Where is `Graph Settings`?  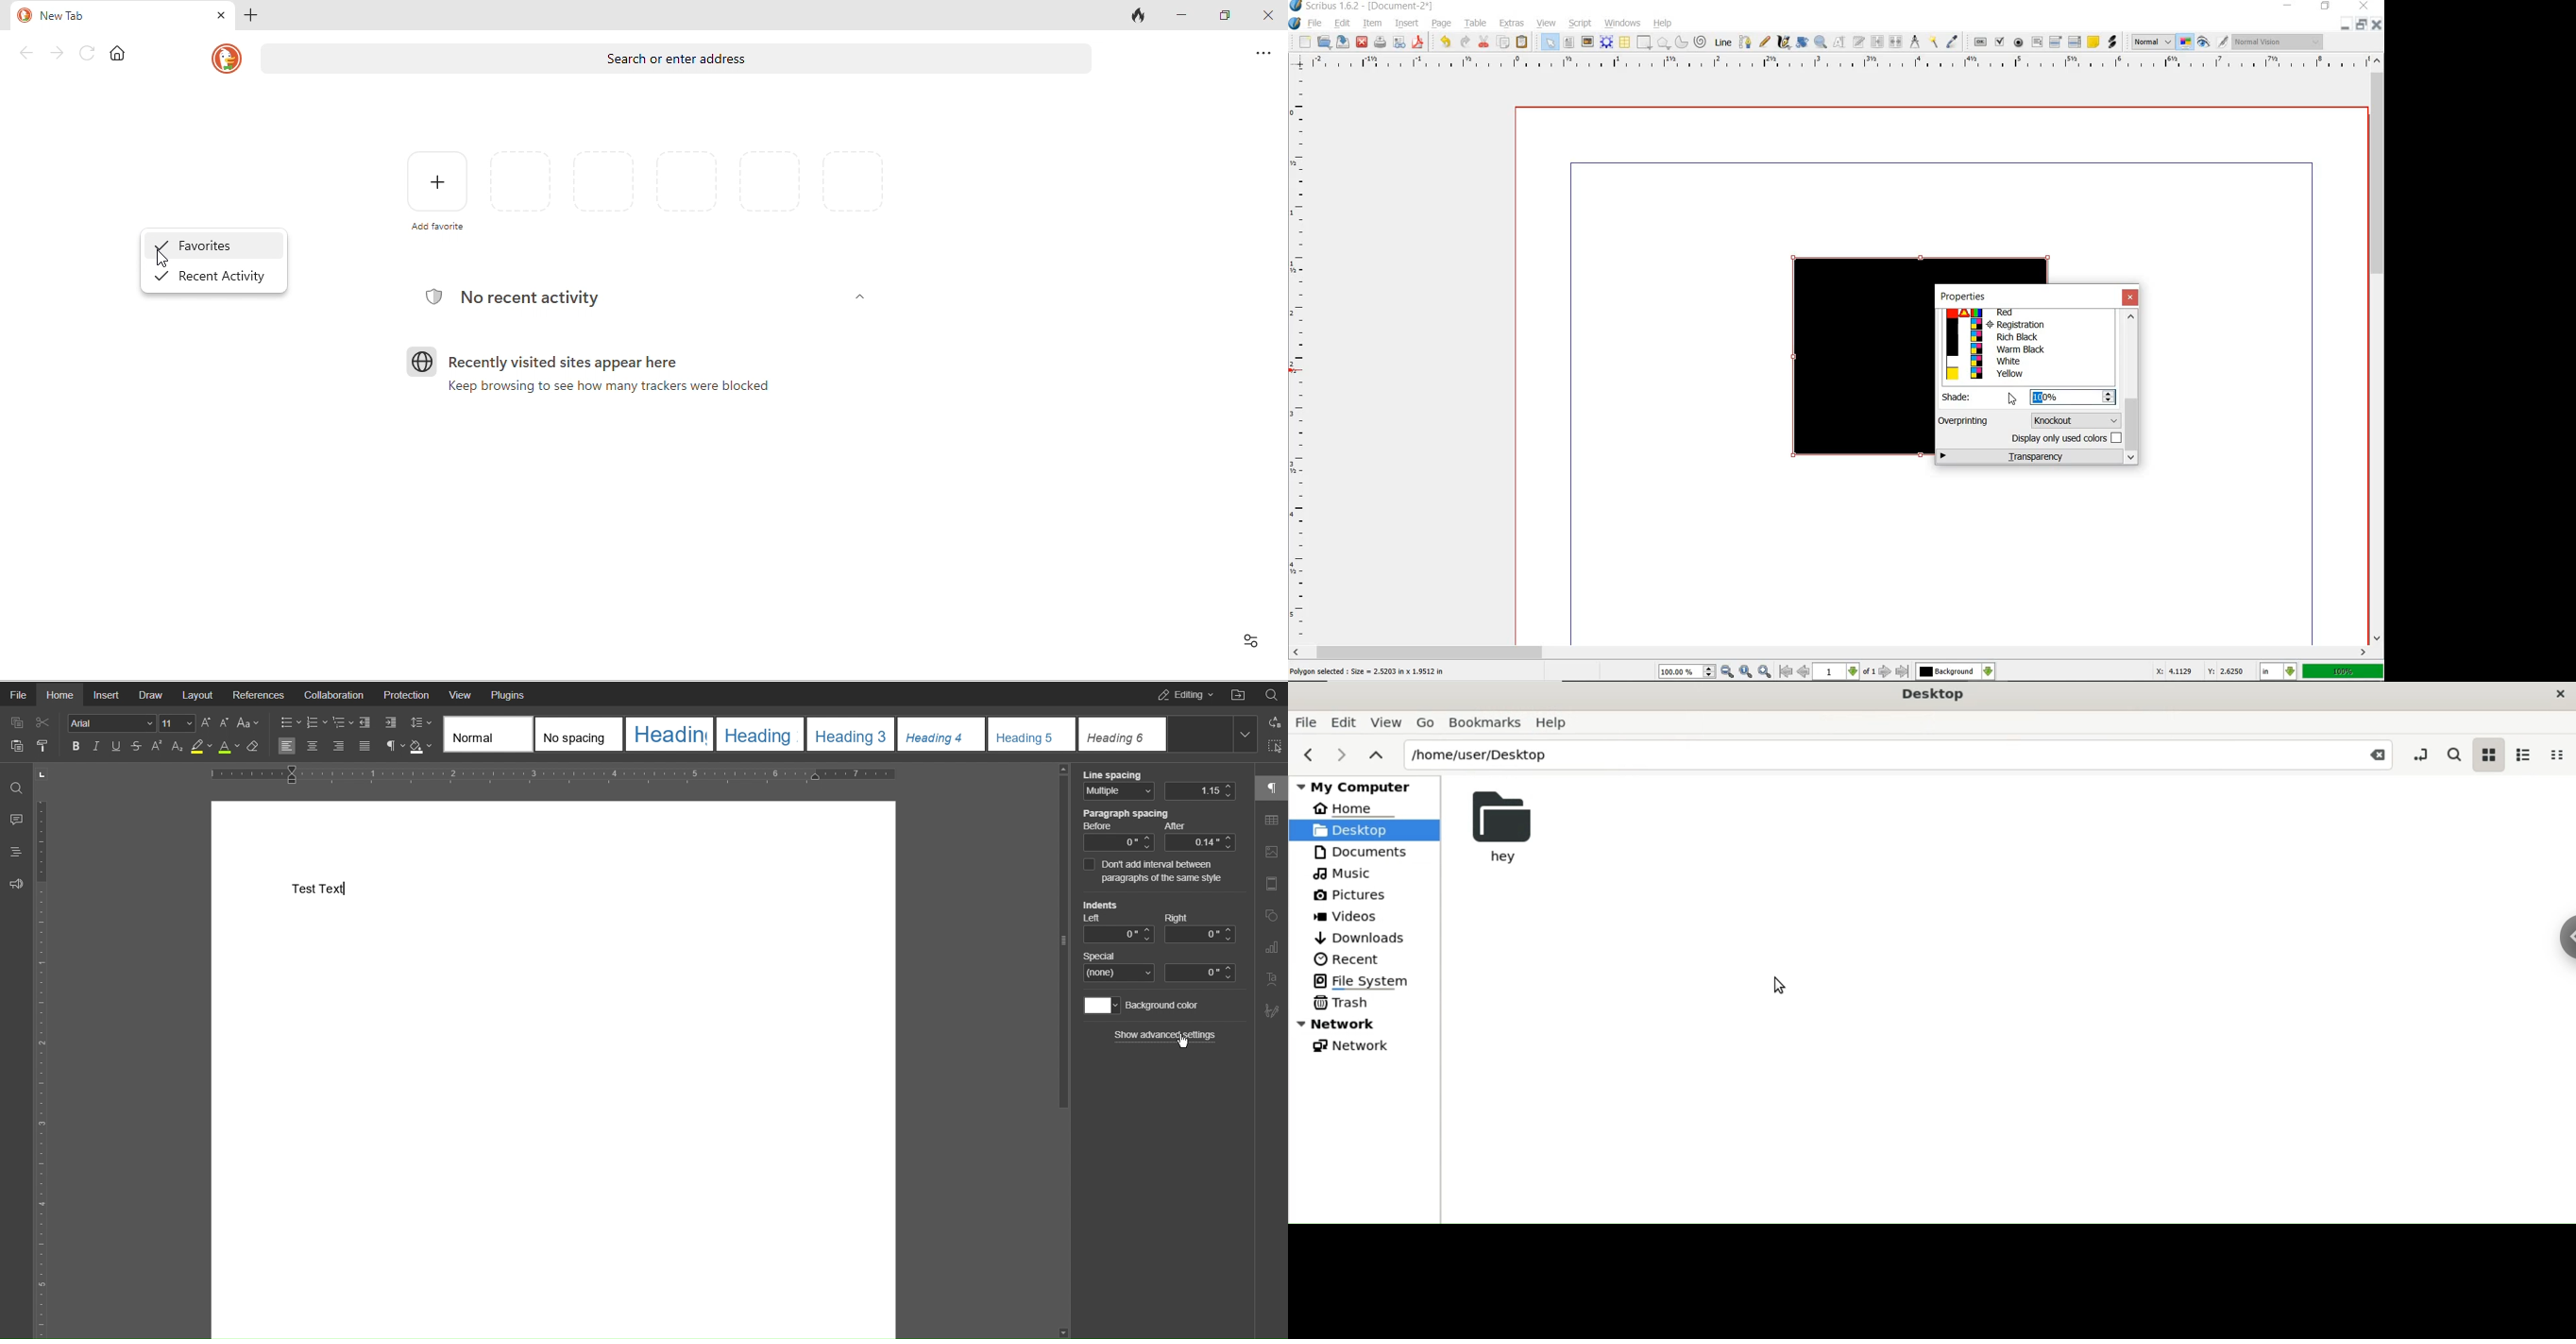 Graph Settings is located at coordinates (1271, 947).